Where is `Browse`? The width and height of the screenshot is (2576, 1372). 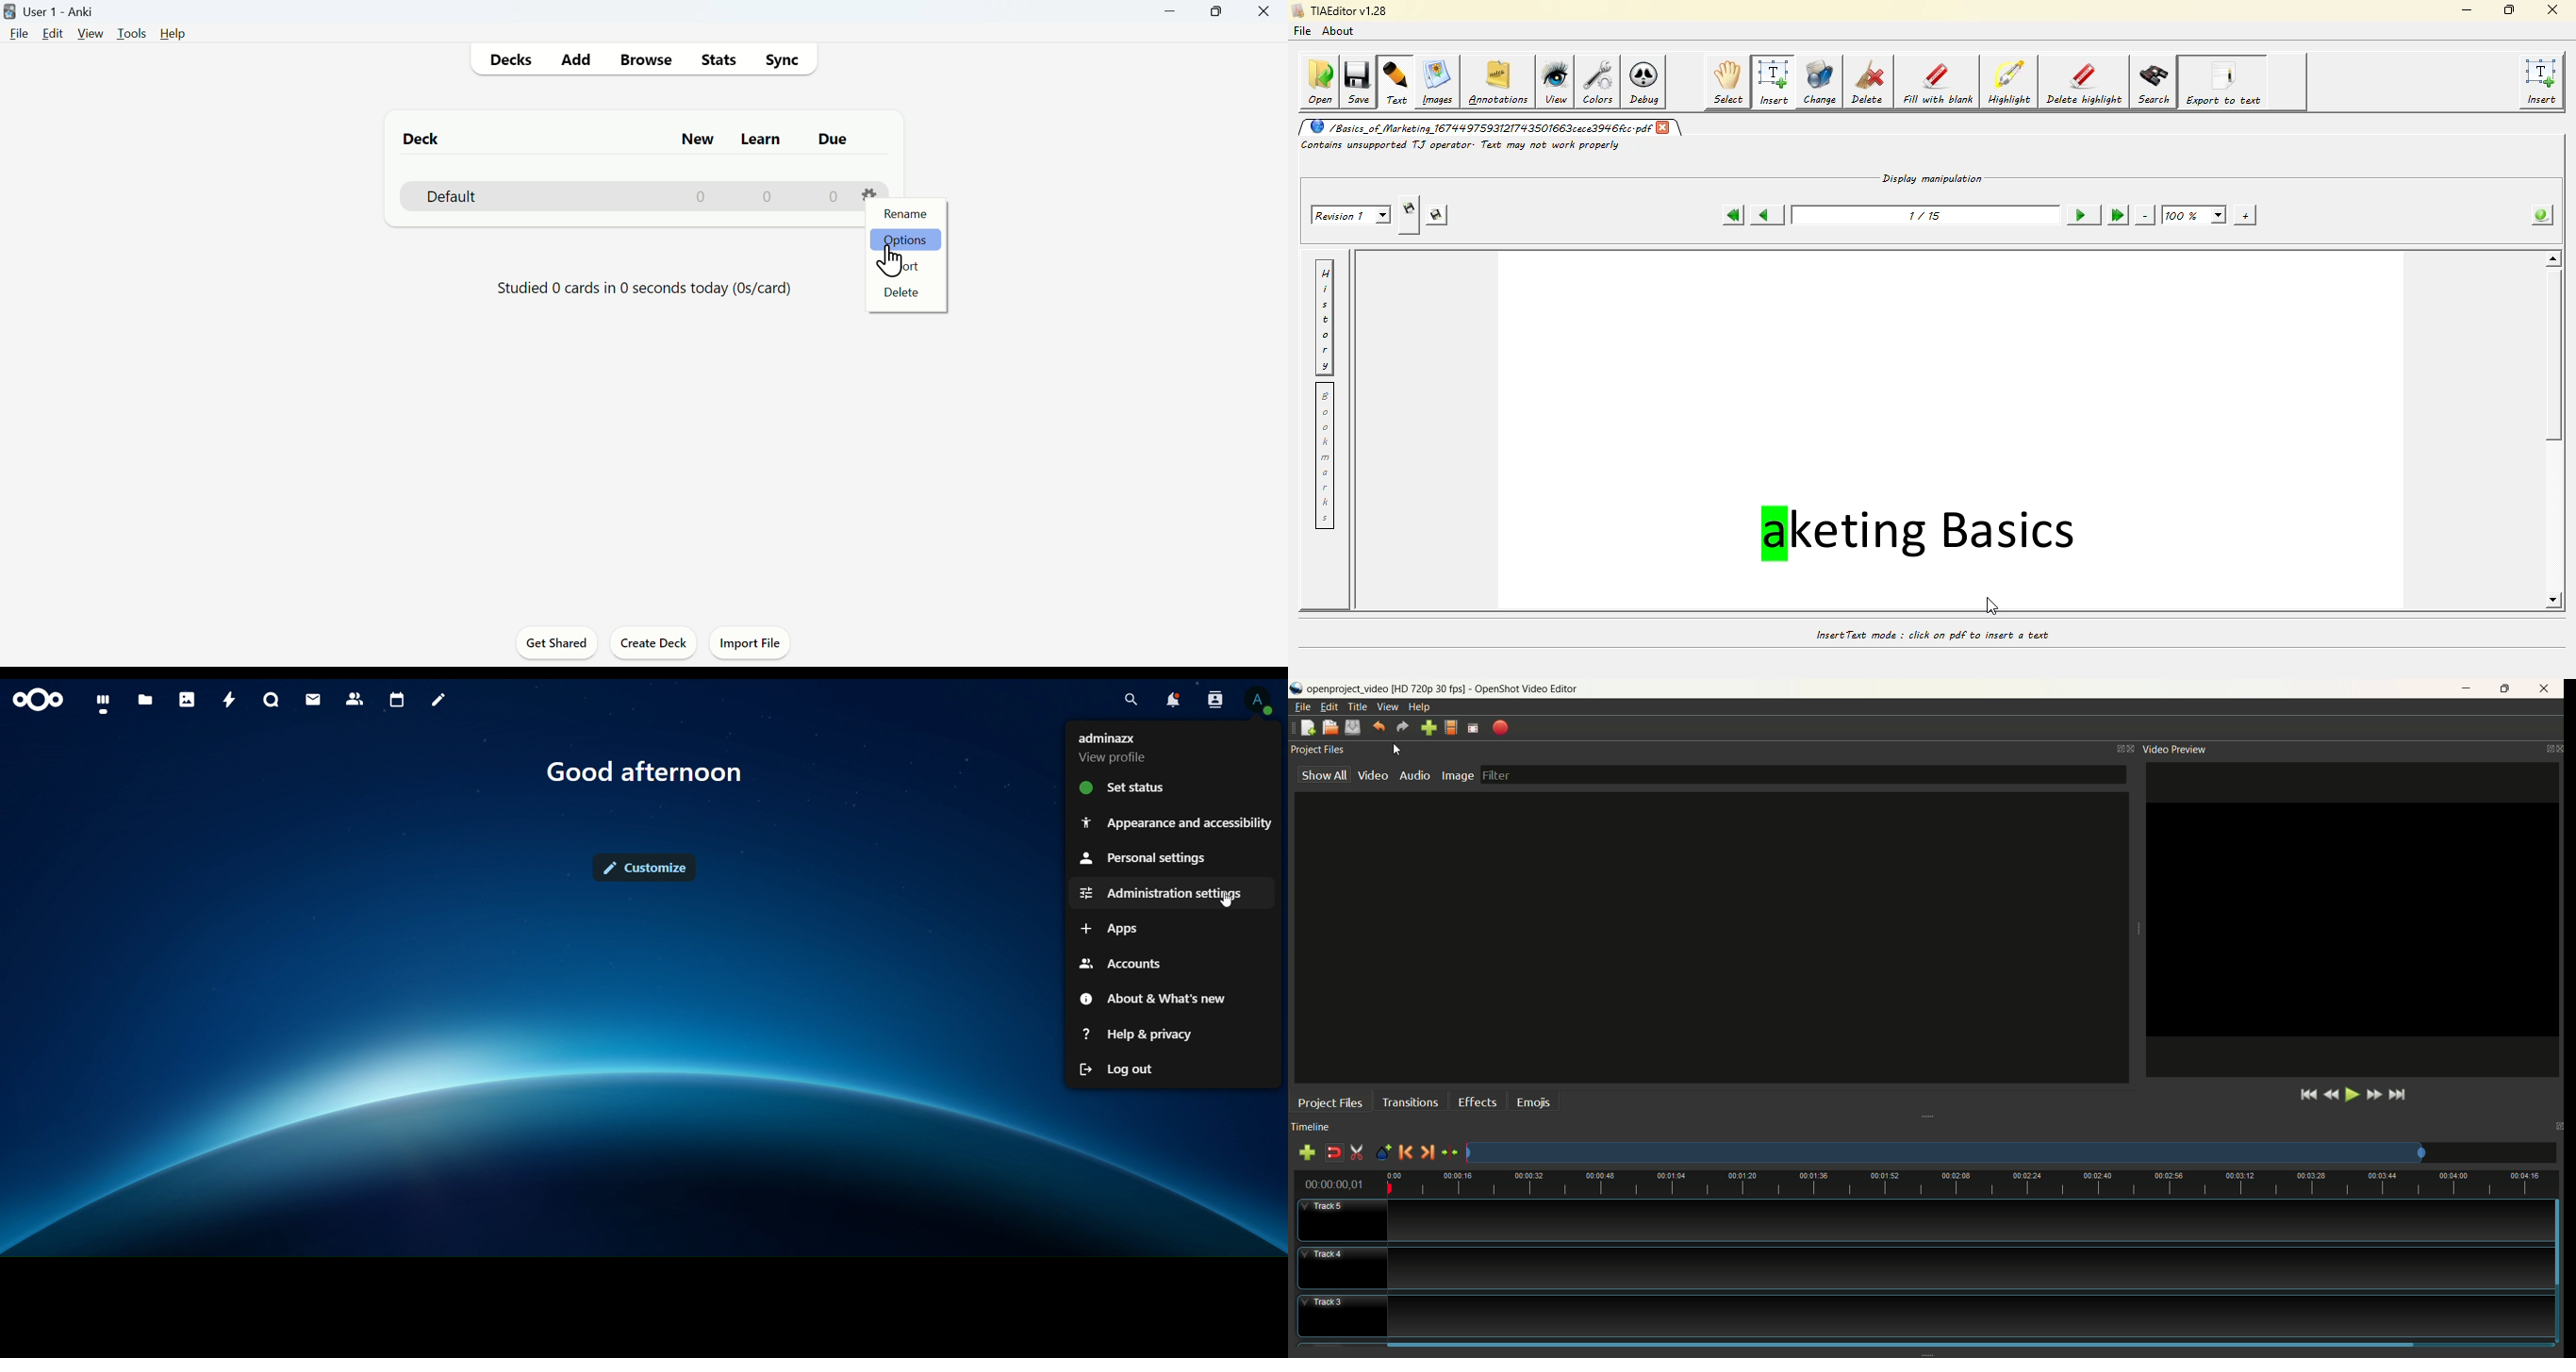
Browse is located at coordinates (645, 59).